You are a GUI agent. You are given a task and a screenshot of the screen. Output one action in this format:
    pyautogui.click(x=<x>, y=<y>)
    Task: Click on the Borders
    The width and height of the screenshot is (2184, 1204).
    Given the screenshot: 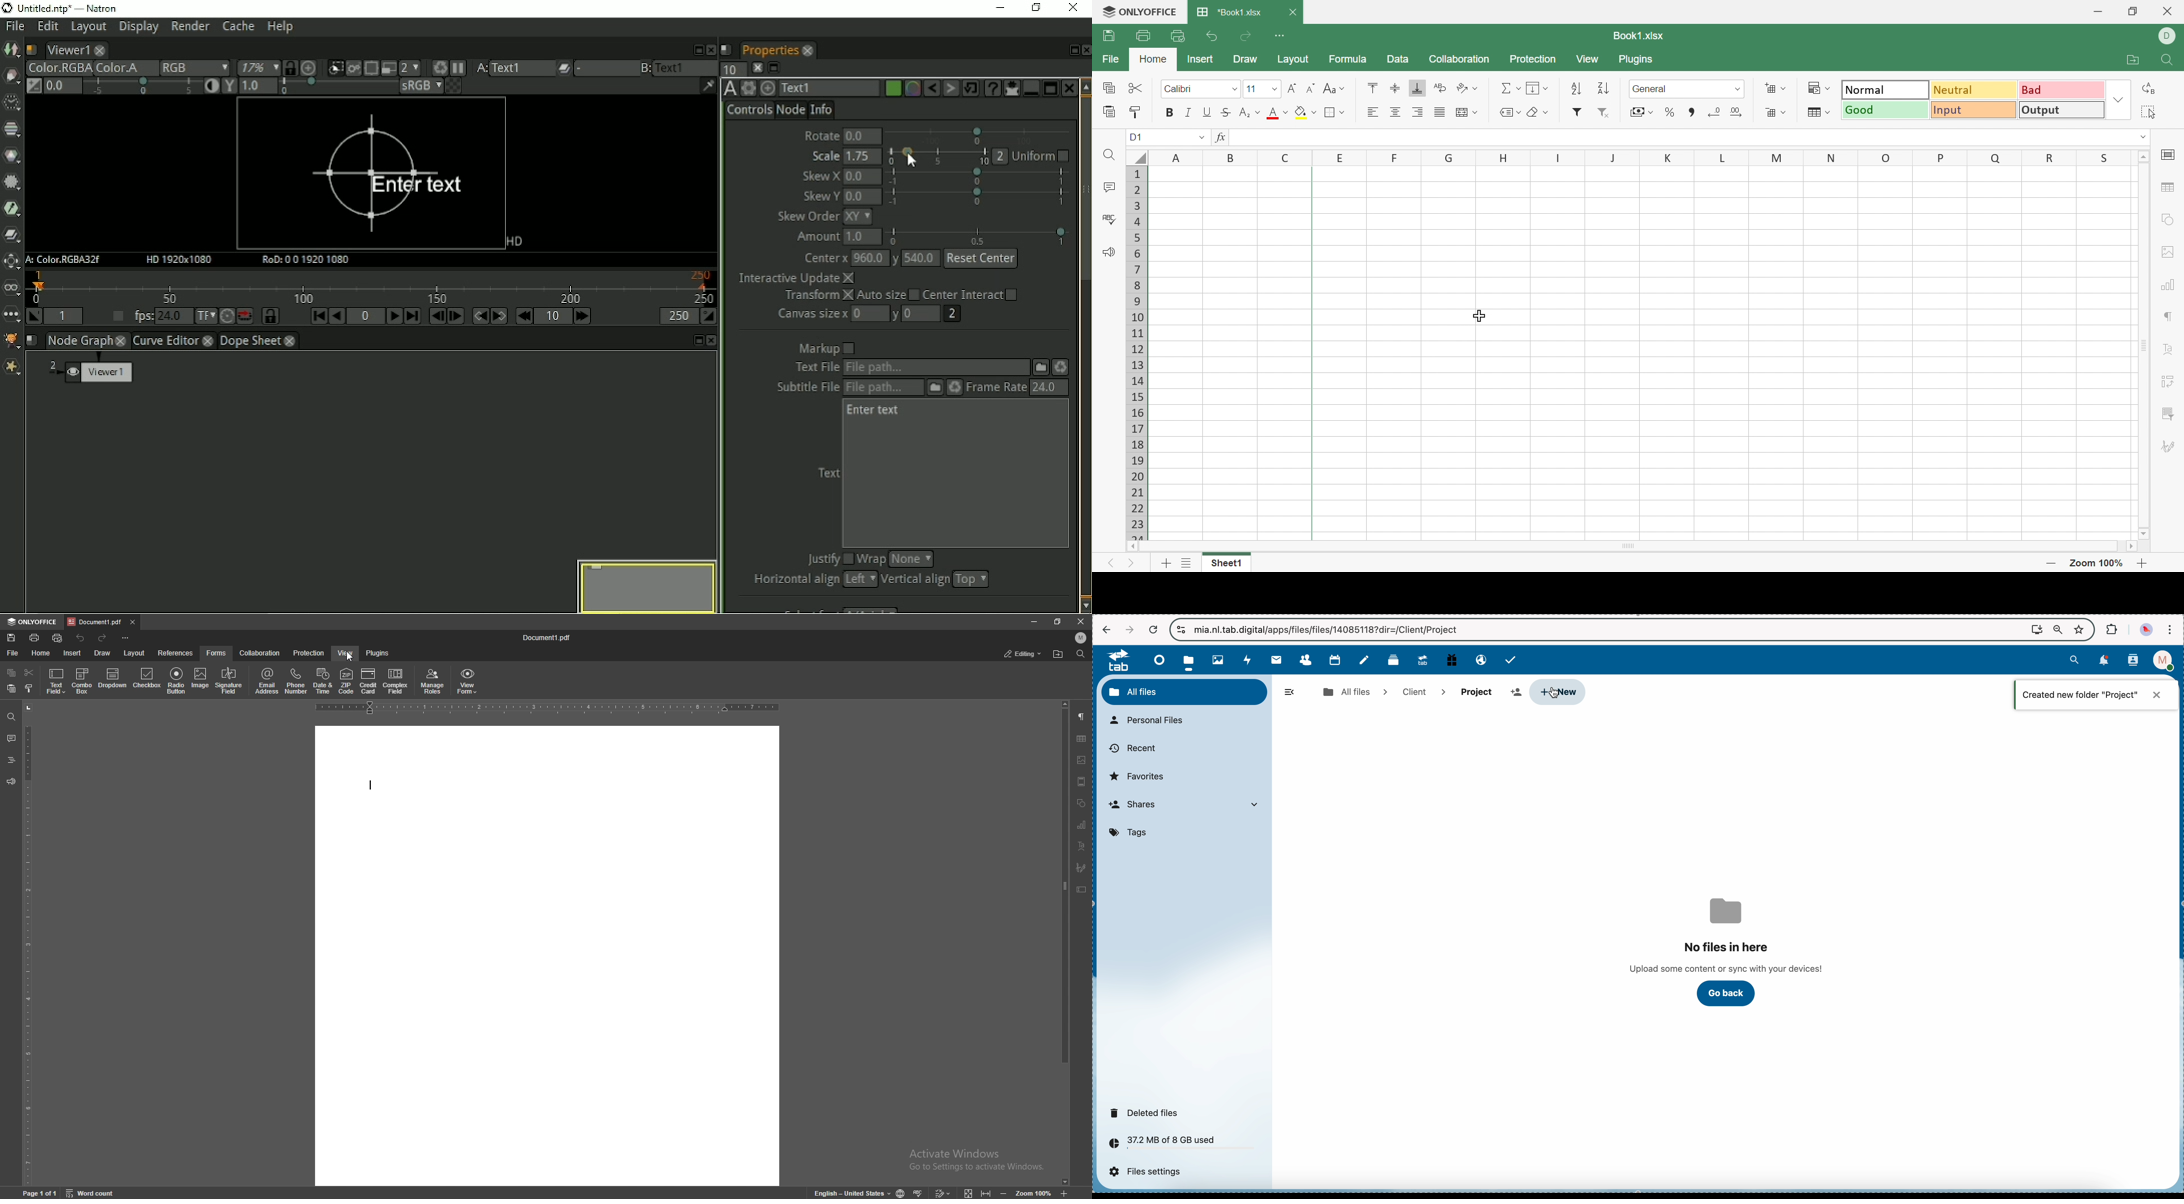 What is the action you would take?
    pyautogui.click(x=1330, y=113)
    